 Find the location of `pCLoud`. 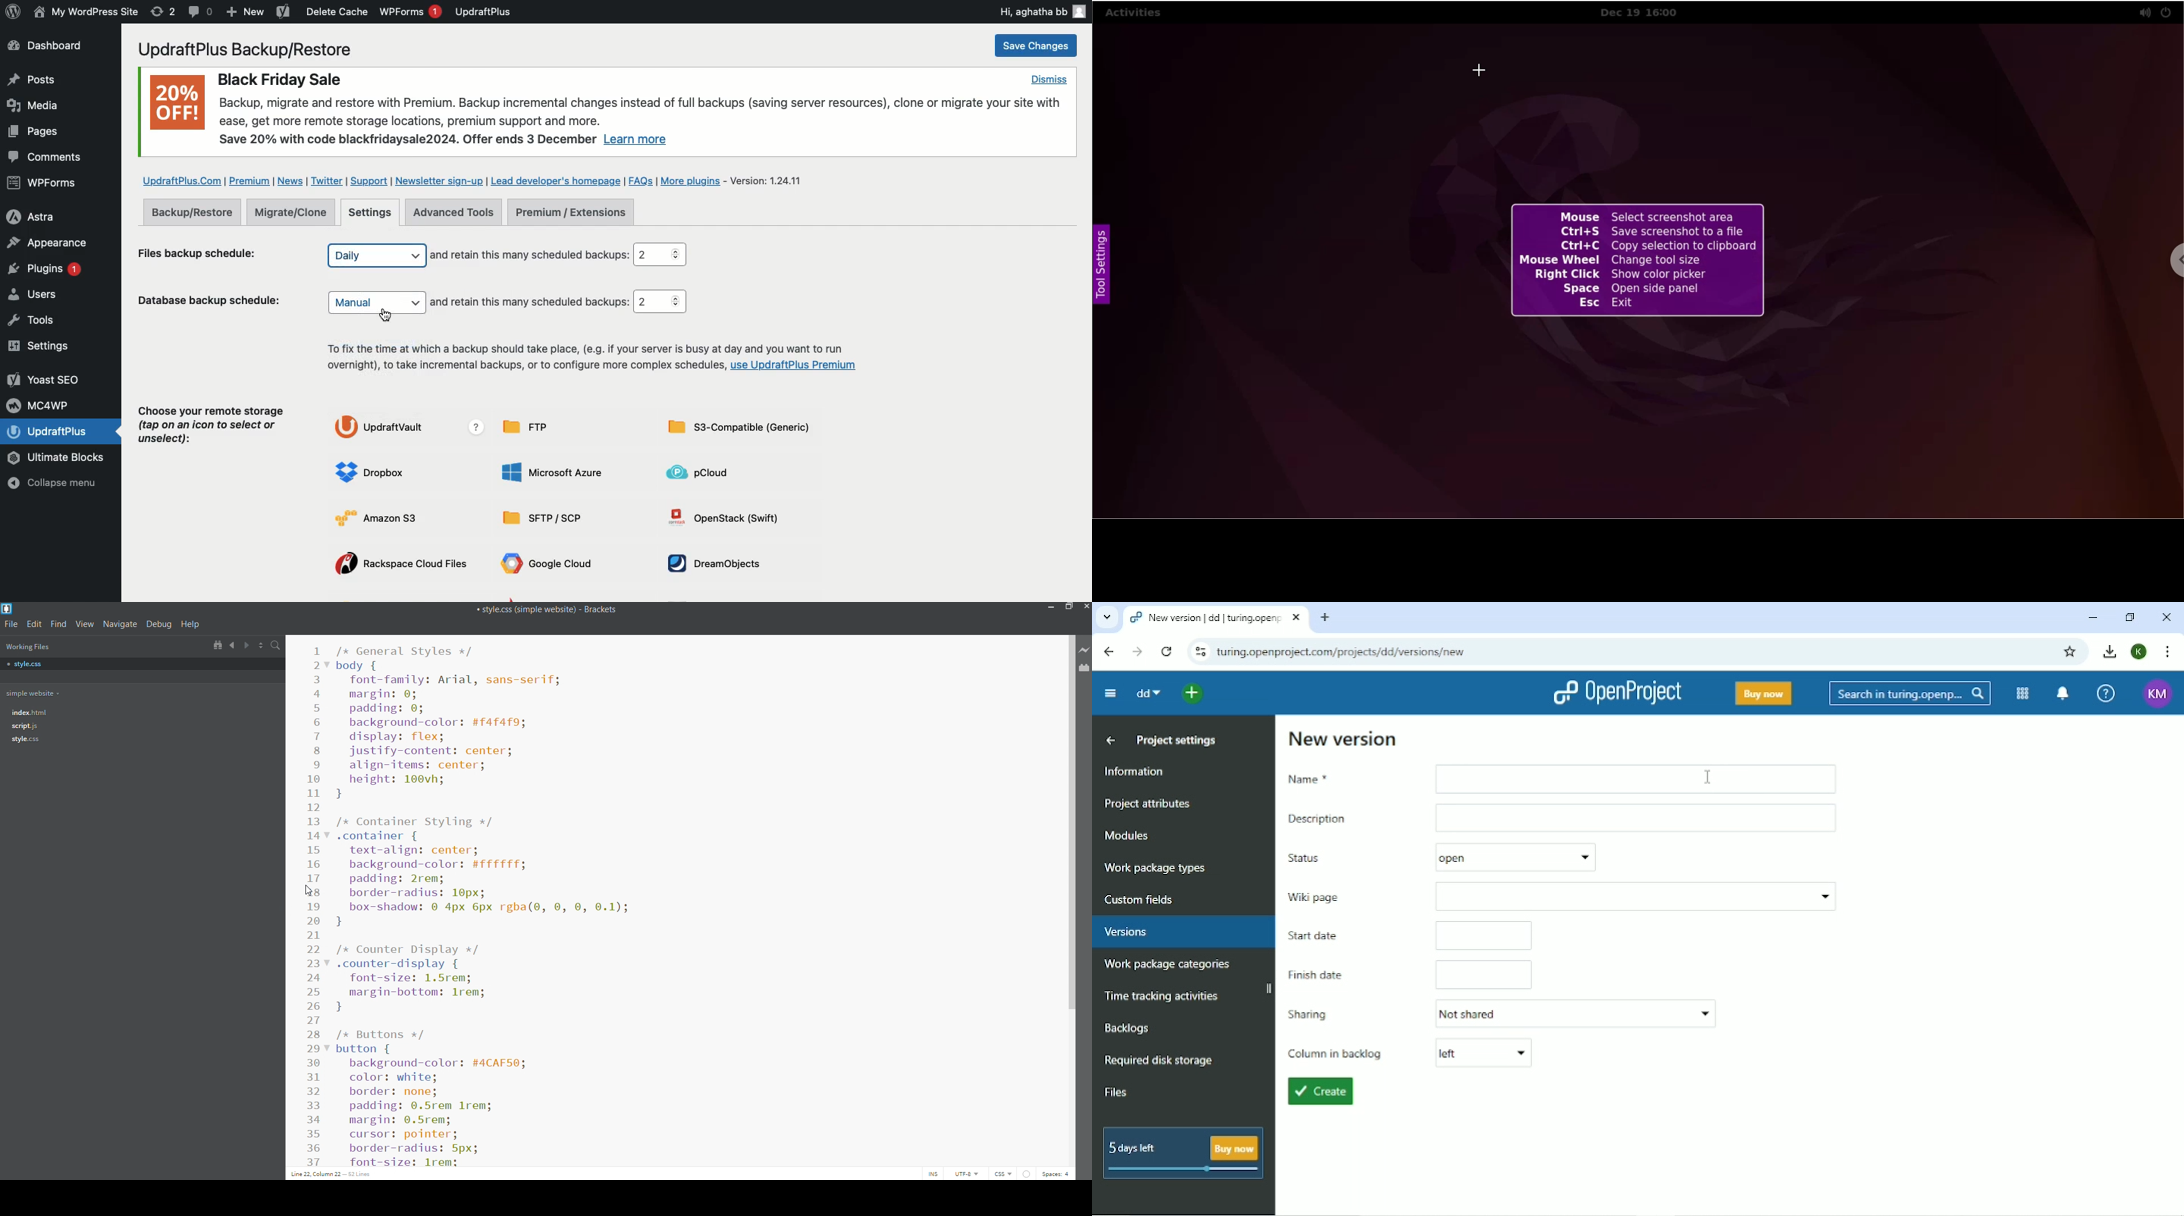

pCLoud is located at coordinates (704, 472).